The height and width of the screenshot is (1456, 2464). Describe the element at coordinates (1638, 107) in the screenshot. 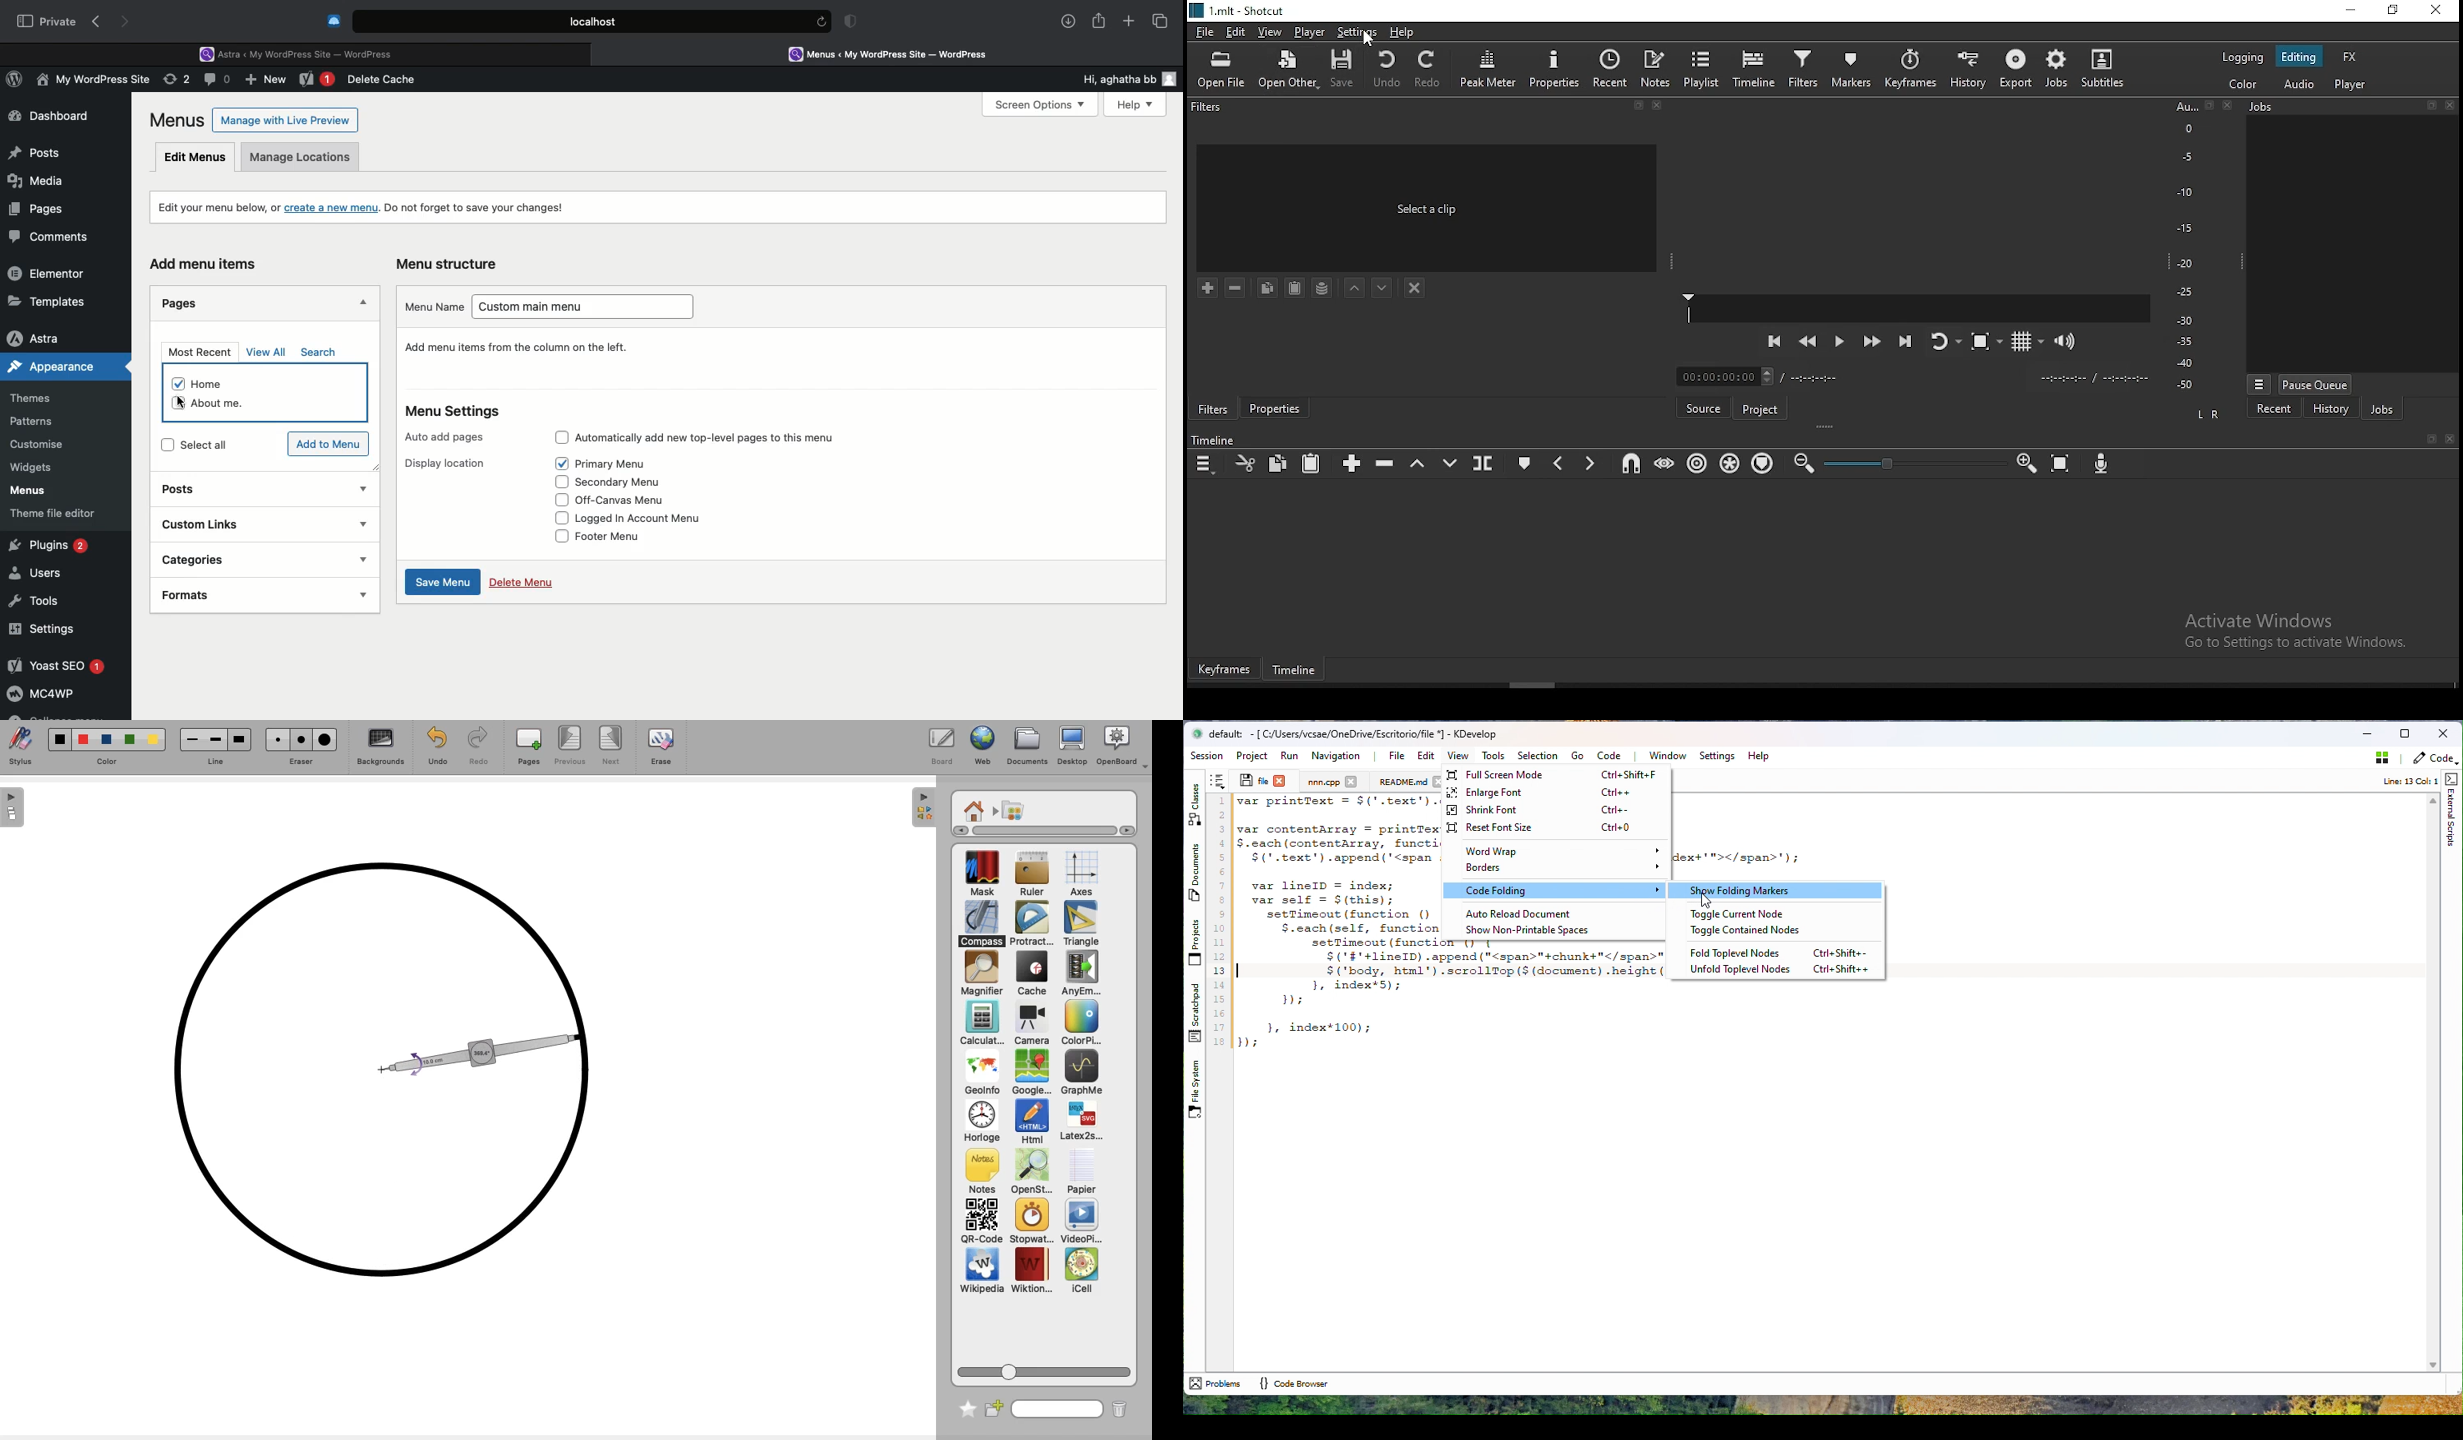

I see `bookmark` at that location.